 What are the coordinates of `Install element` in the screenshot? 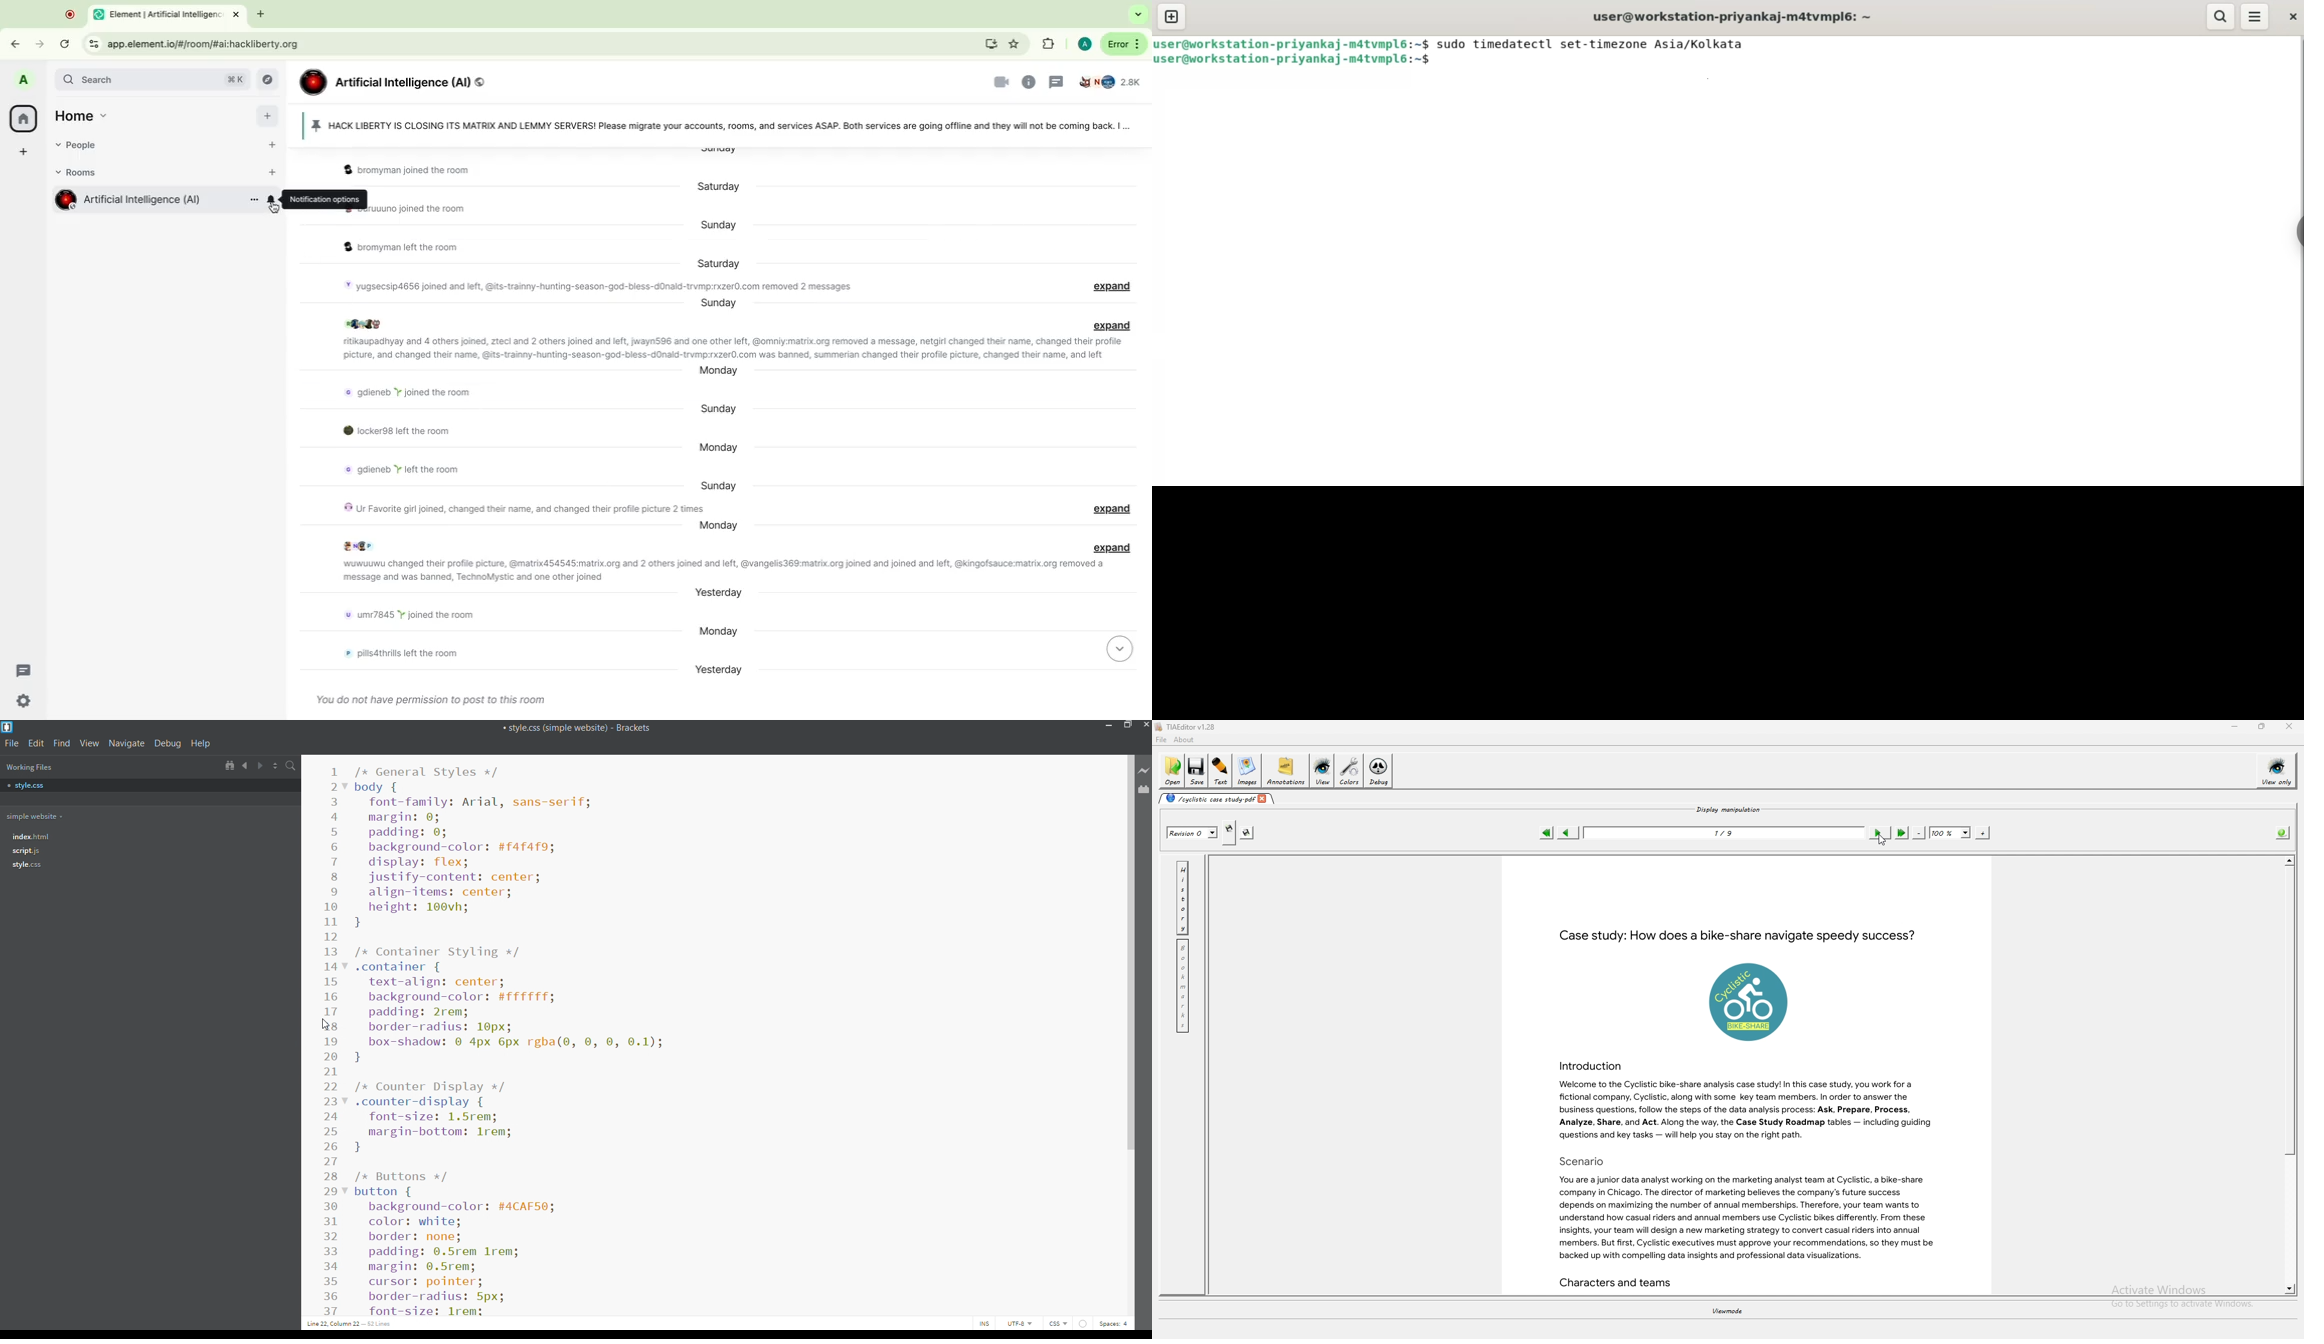 It's located at (988, 43).